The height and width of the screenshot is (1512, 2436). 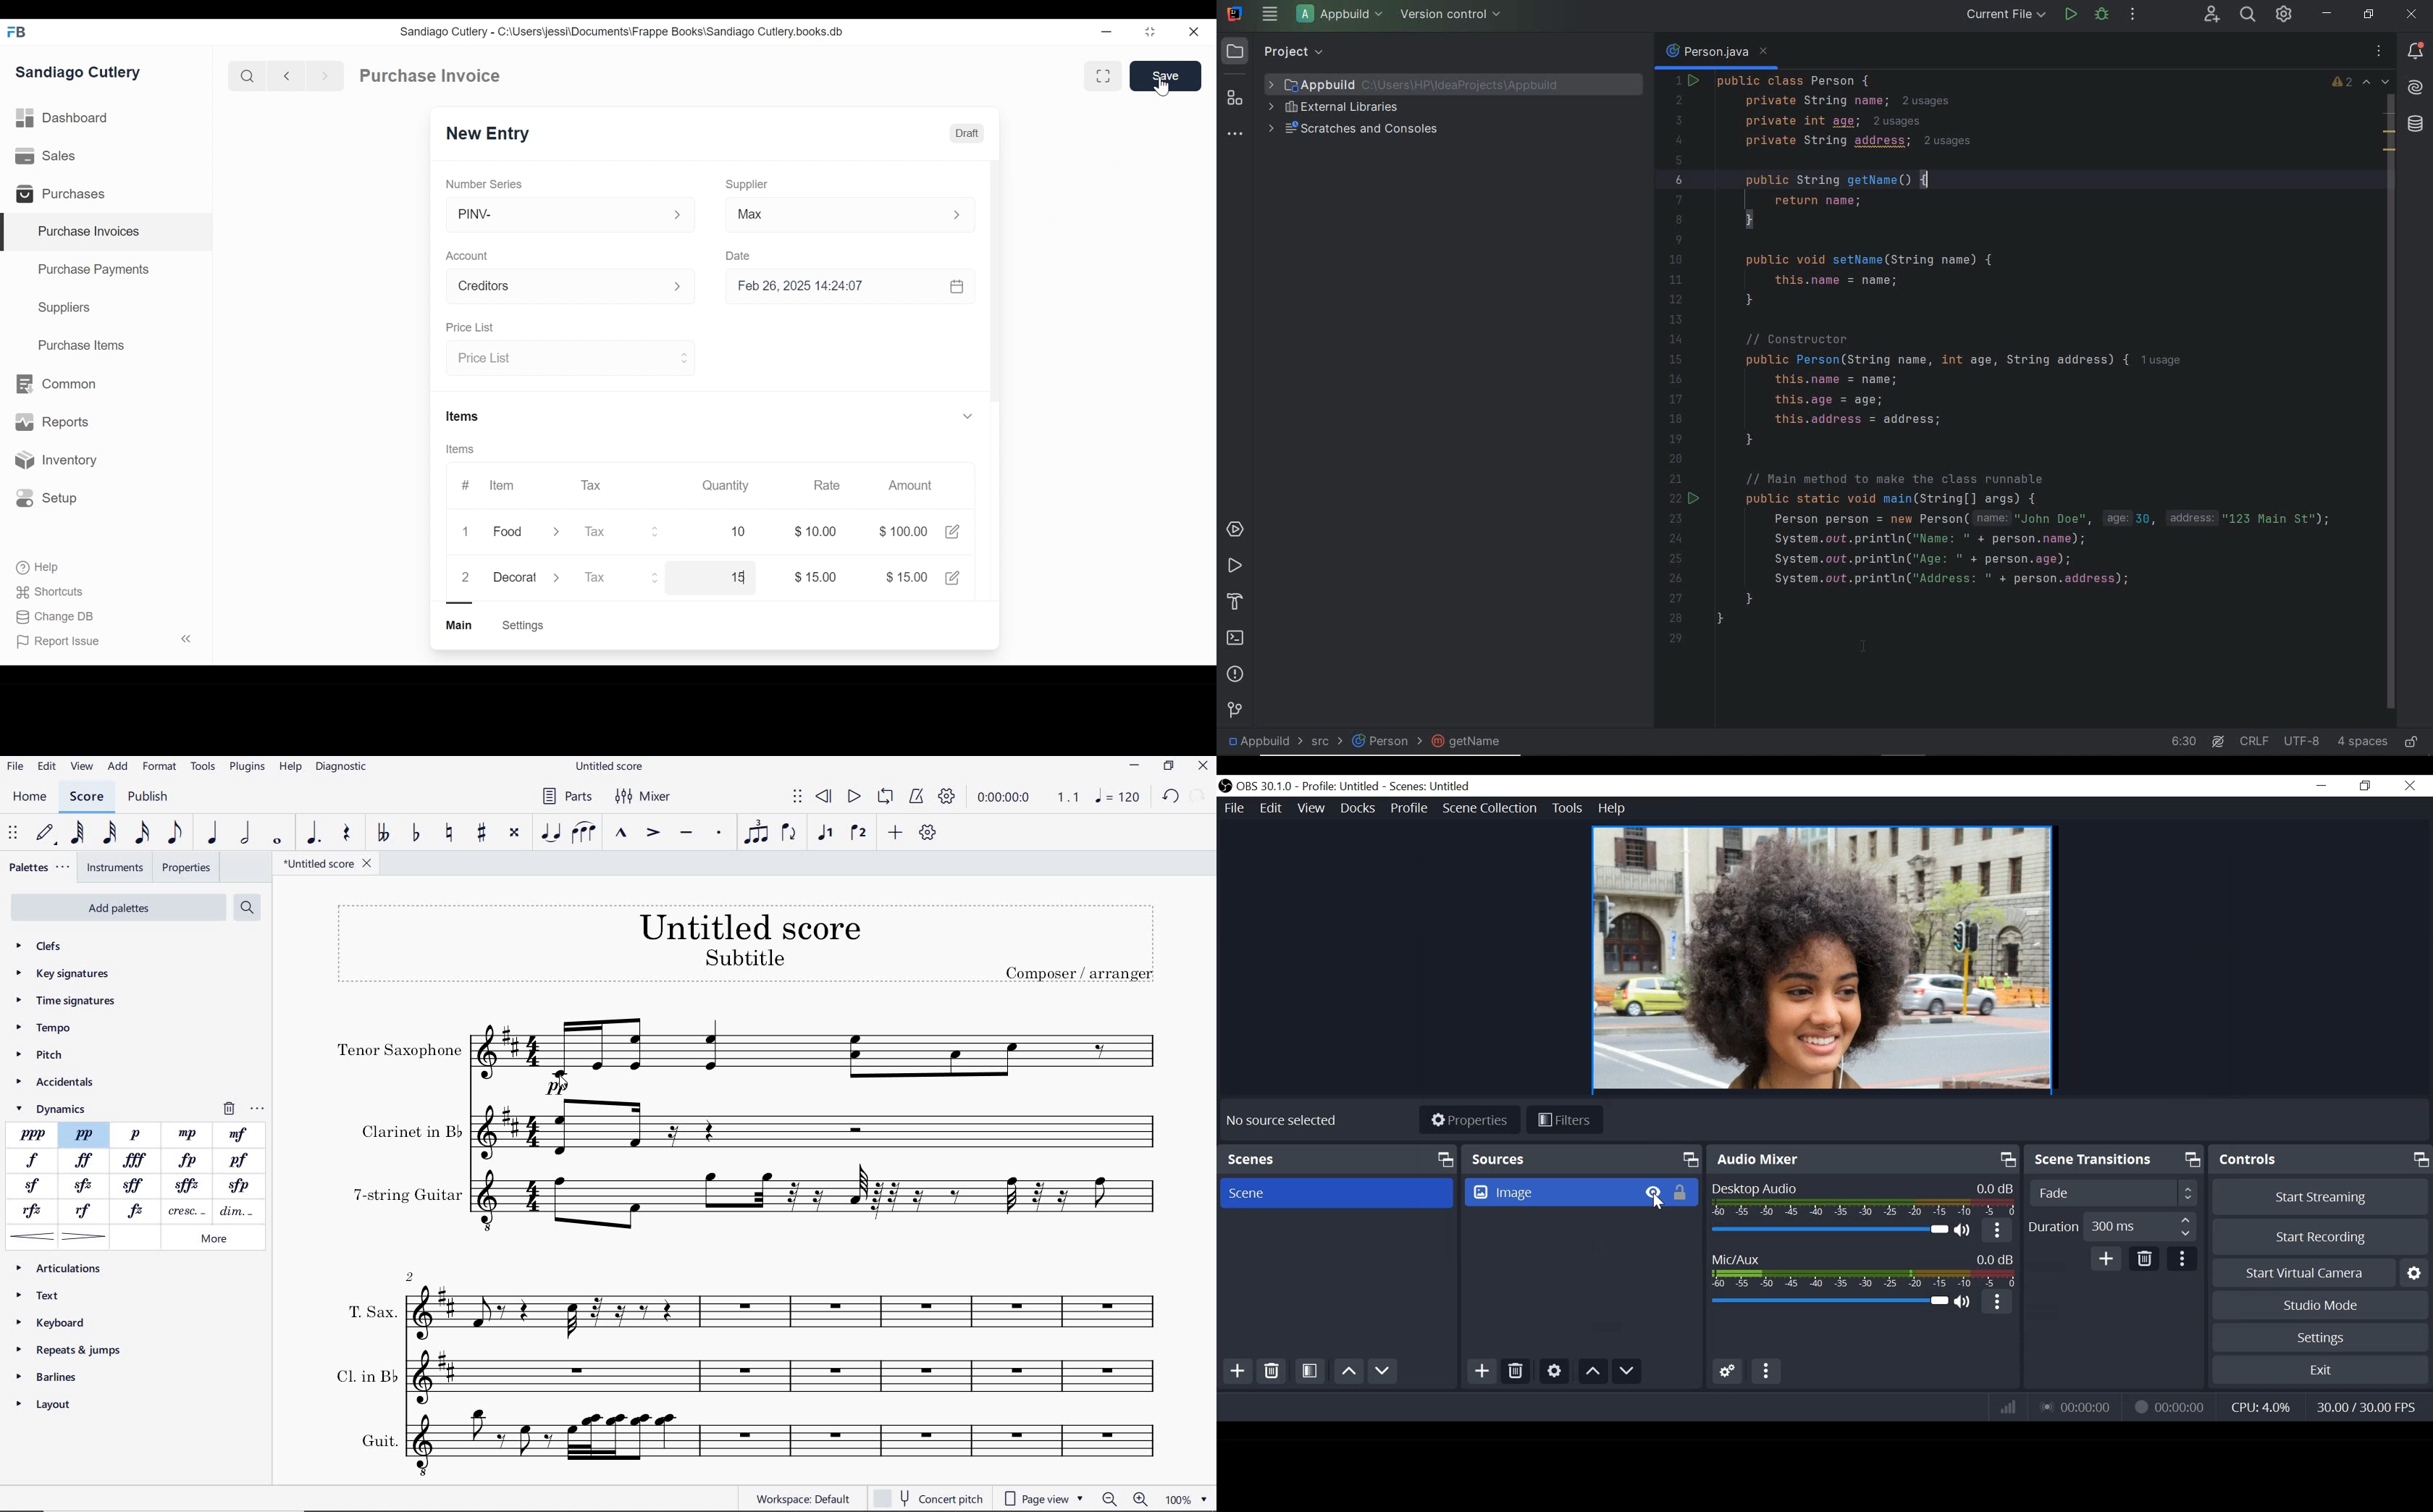 What do you see at coordinates (1567, 808) in the screenshot?
I see `Tools` at bounding box center [1567, 808].